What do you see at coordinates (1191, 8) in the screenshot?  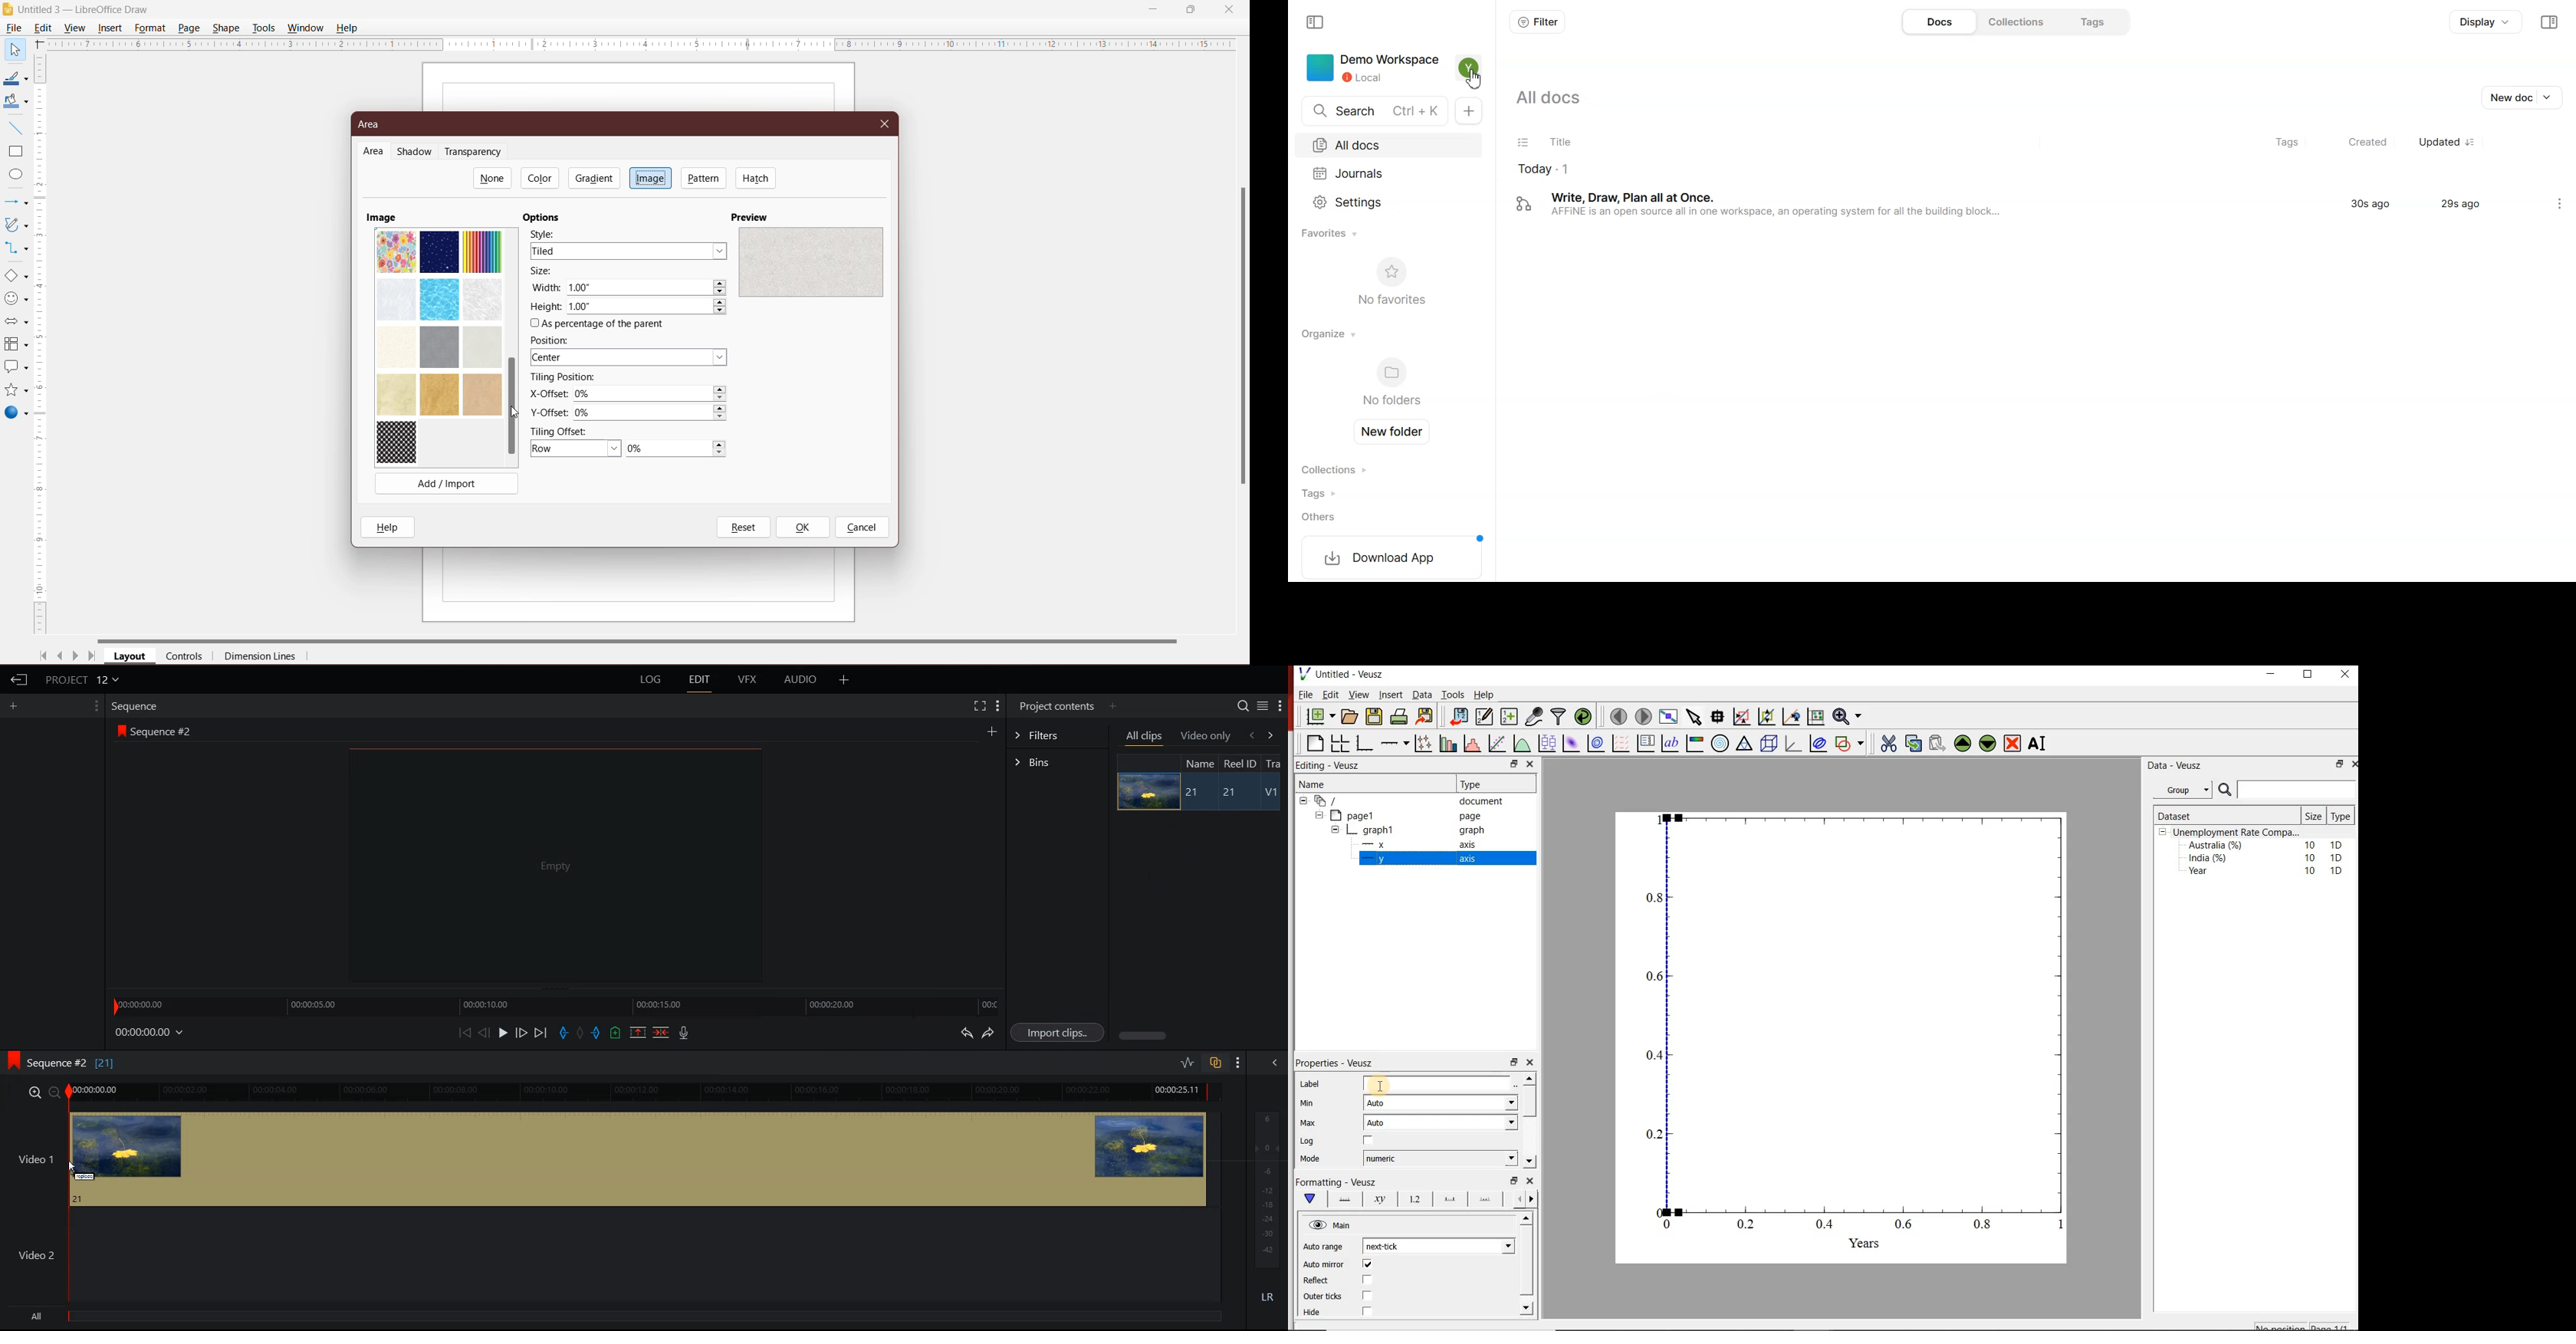 I see `Restore Down` at bounding box center [1191, 8].